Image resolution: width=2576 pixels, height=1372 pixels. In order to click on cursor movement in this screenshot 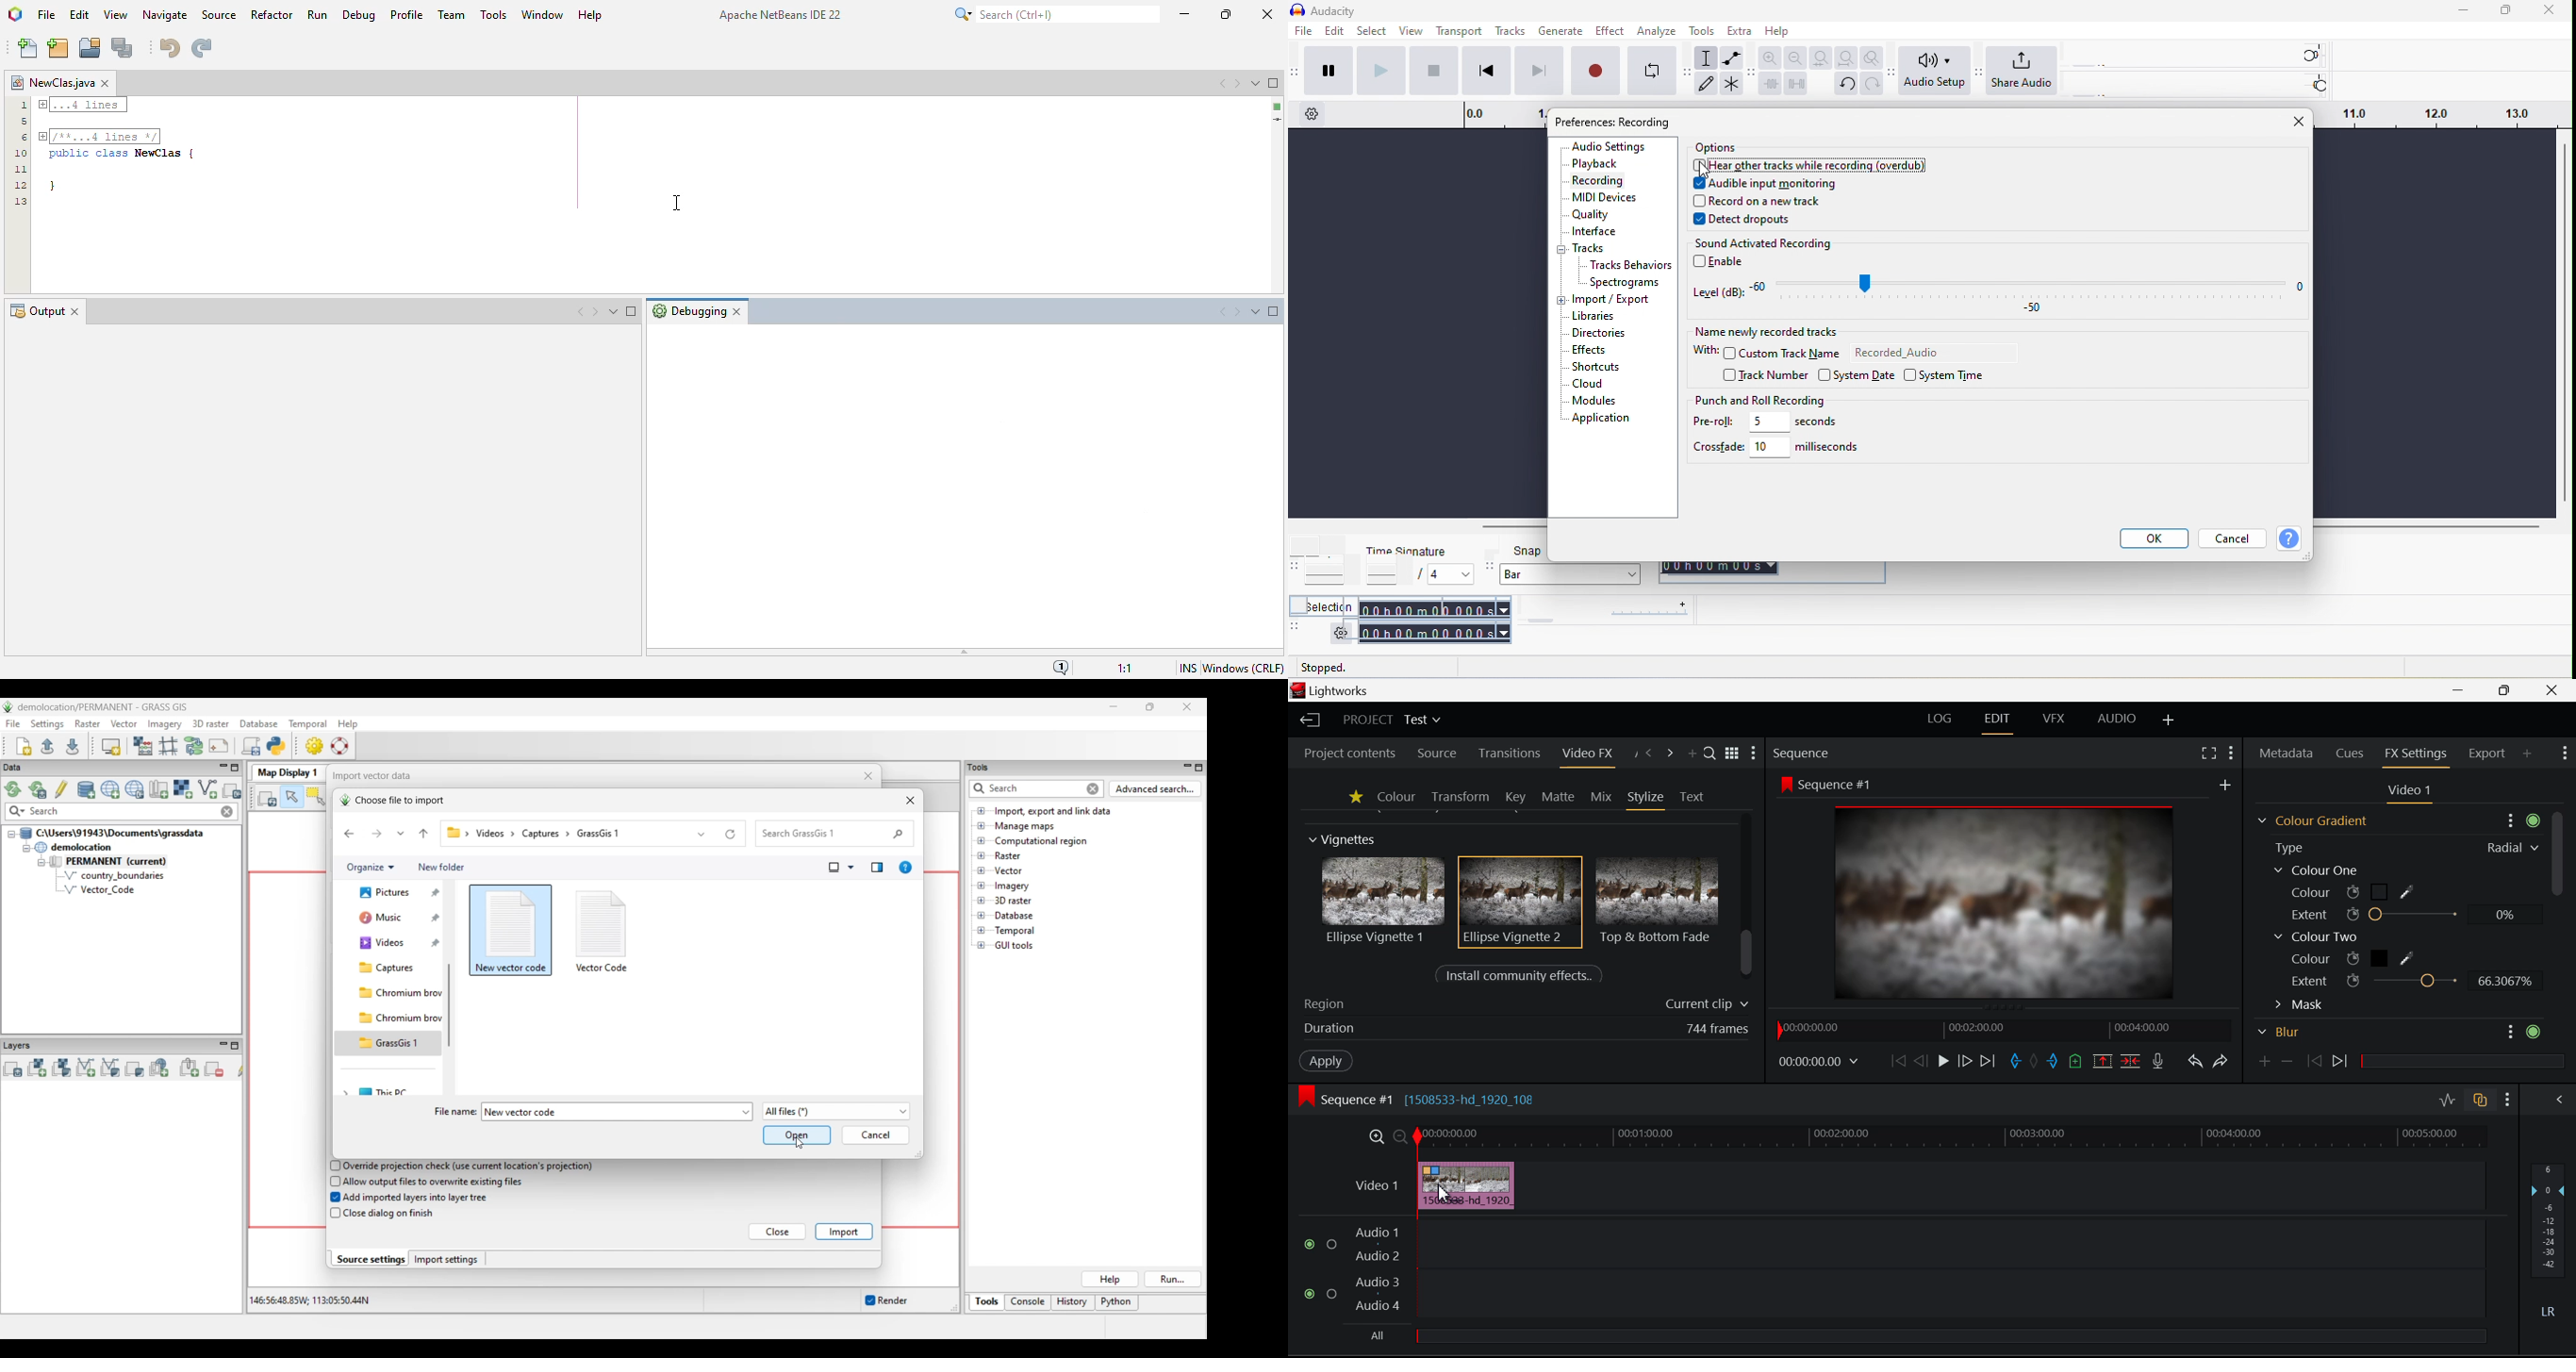, I will do `click(1708, 172)`.